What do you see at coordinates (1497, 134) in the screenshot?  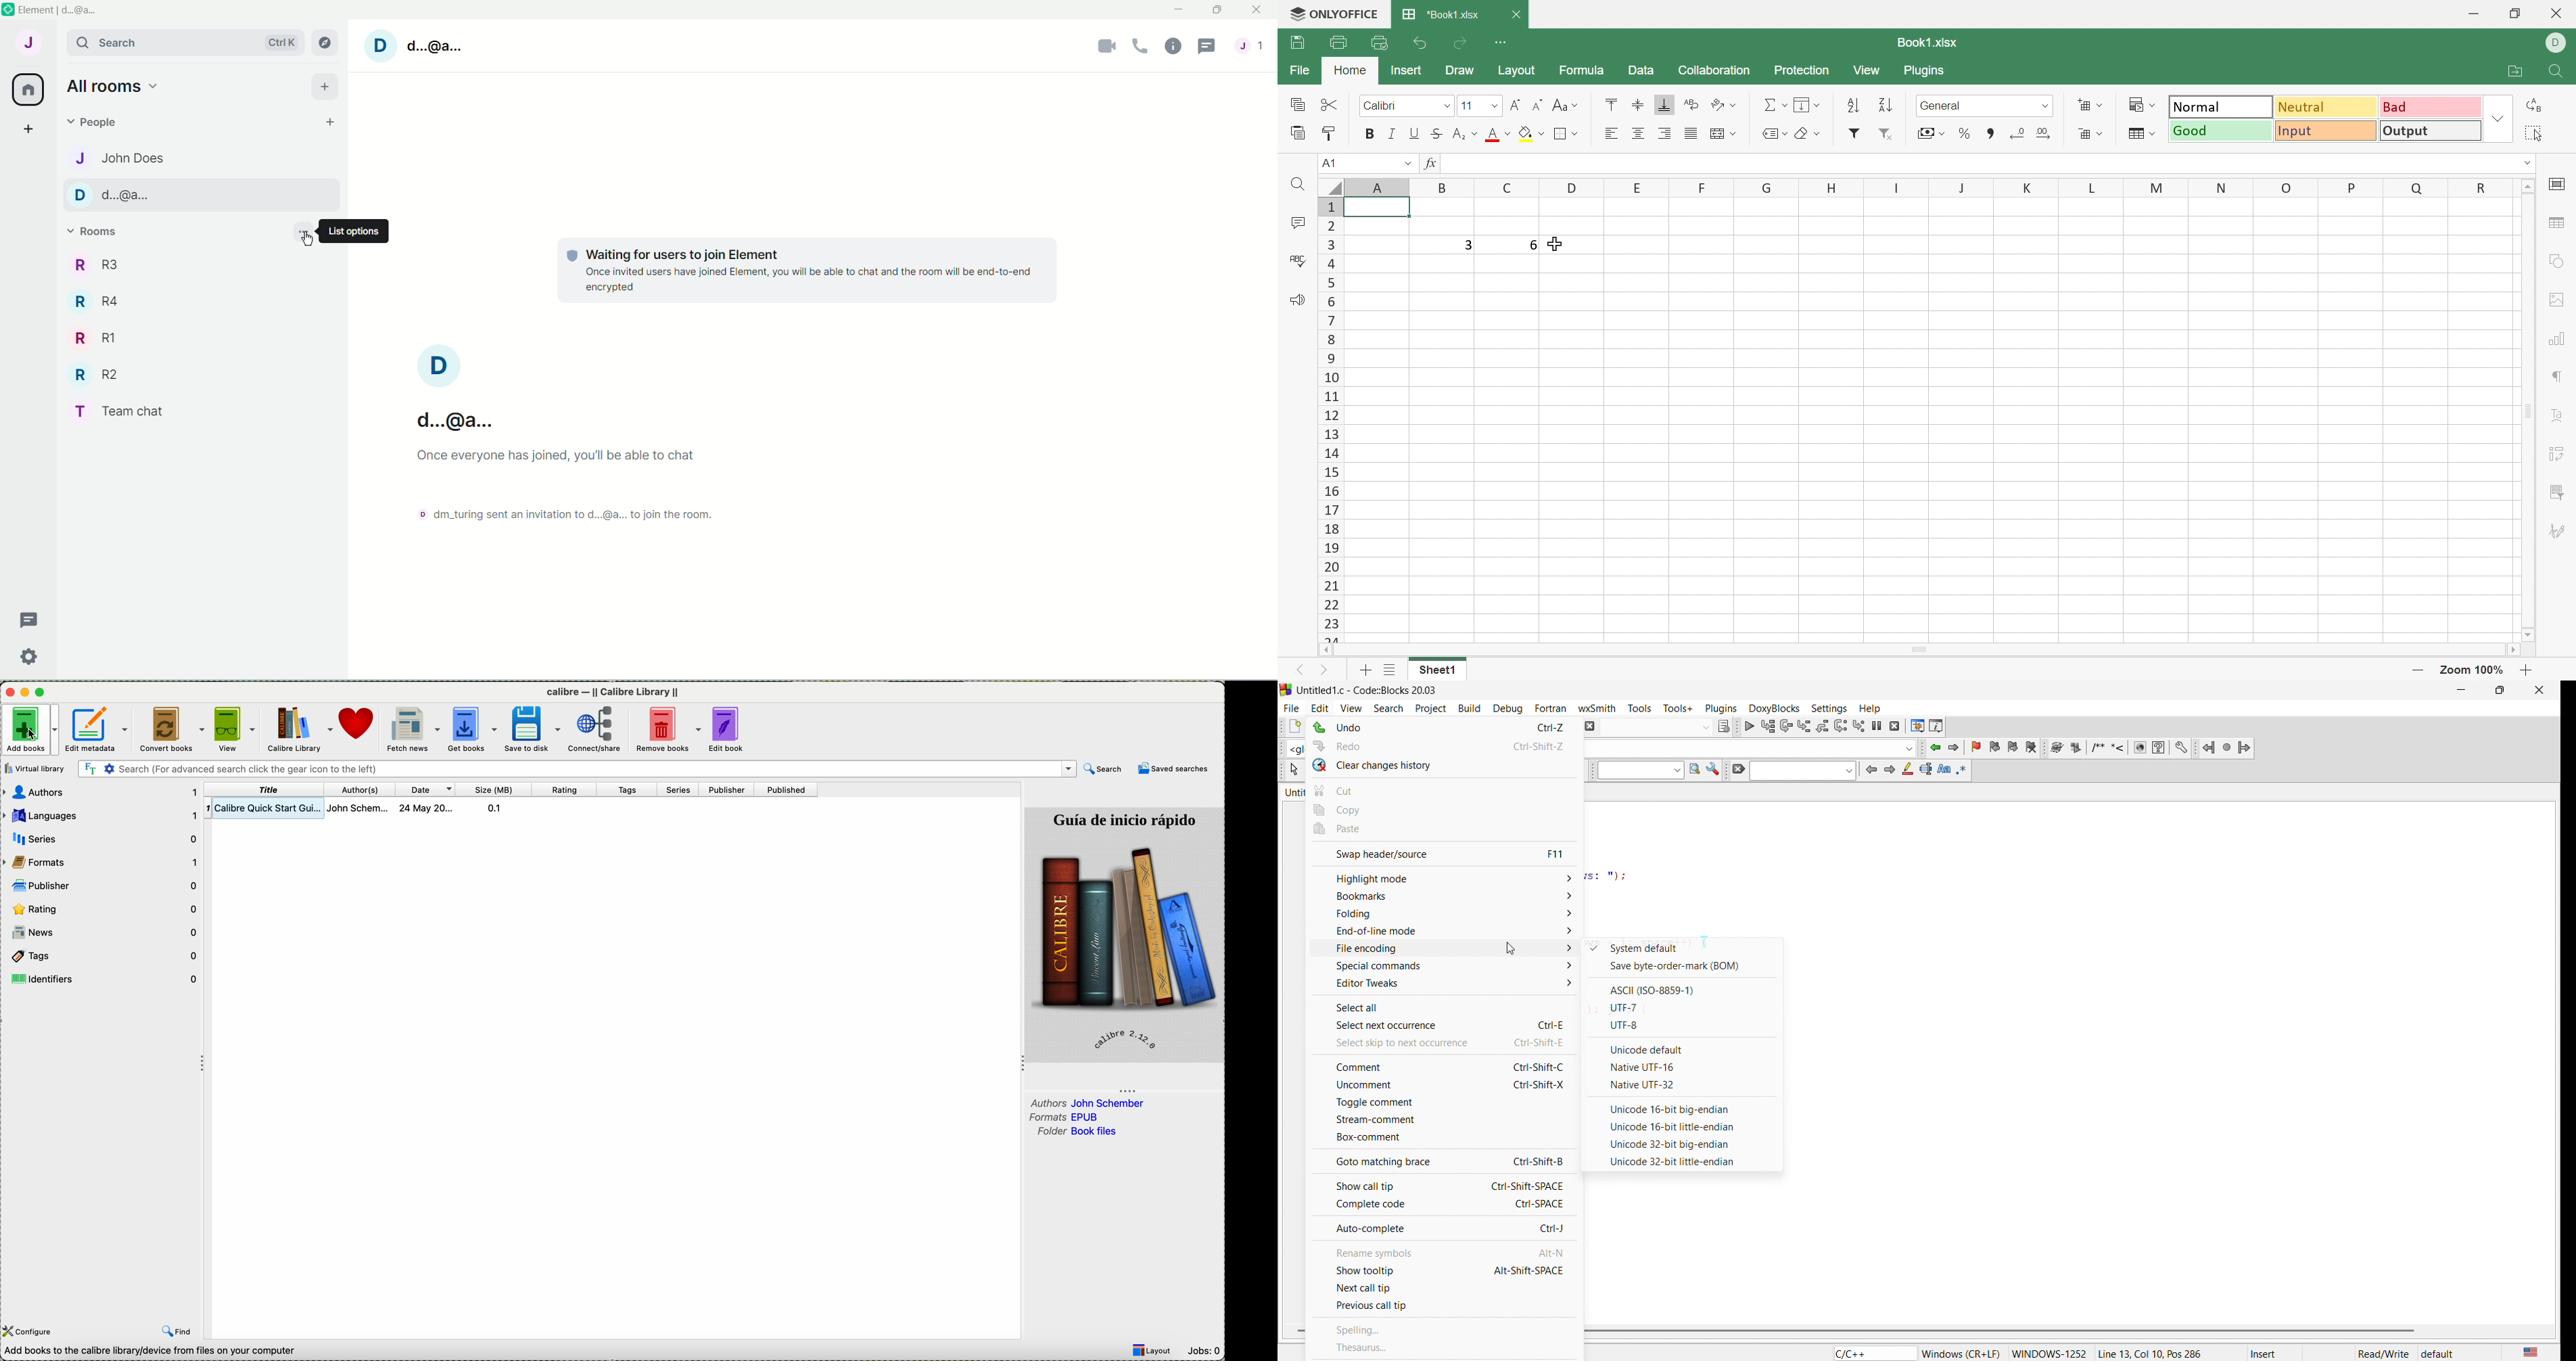 I see `Font color` at bounding box center [1497, 134].